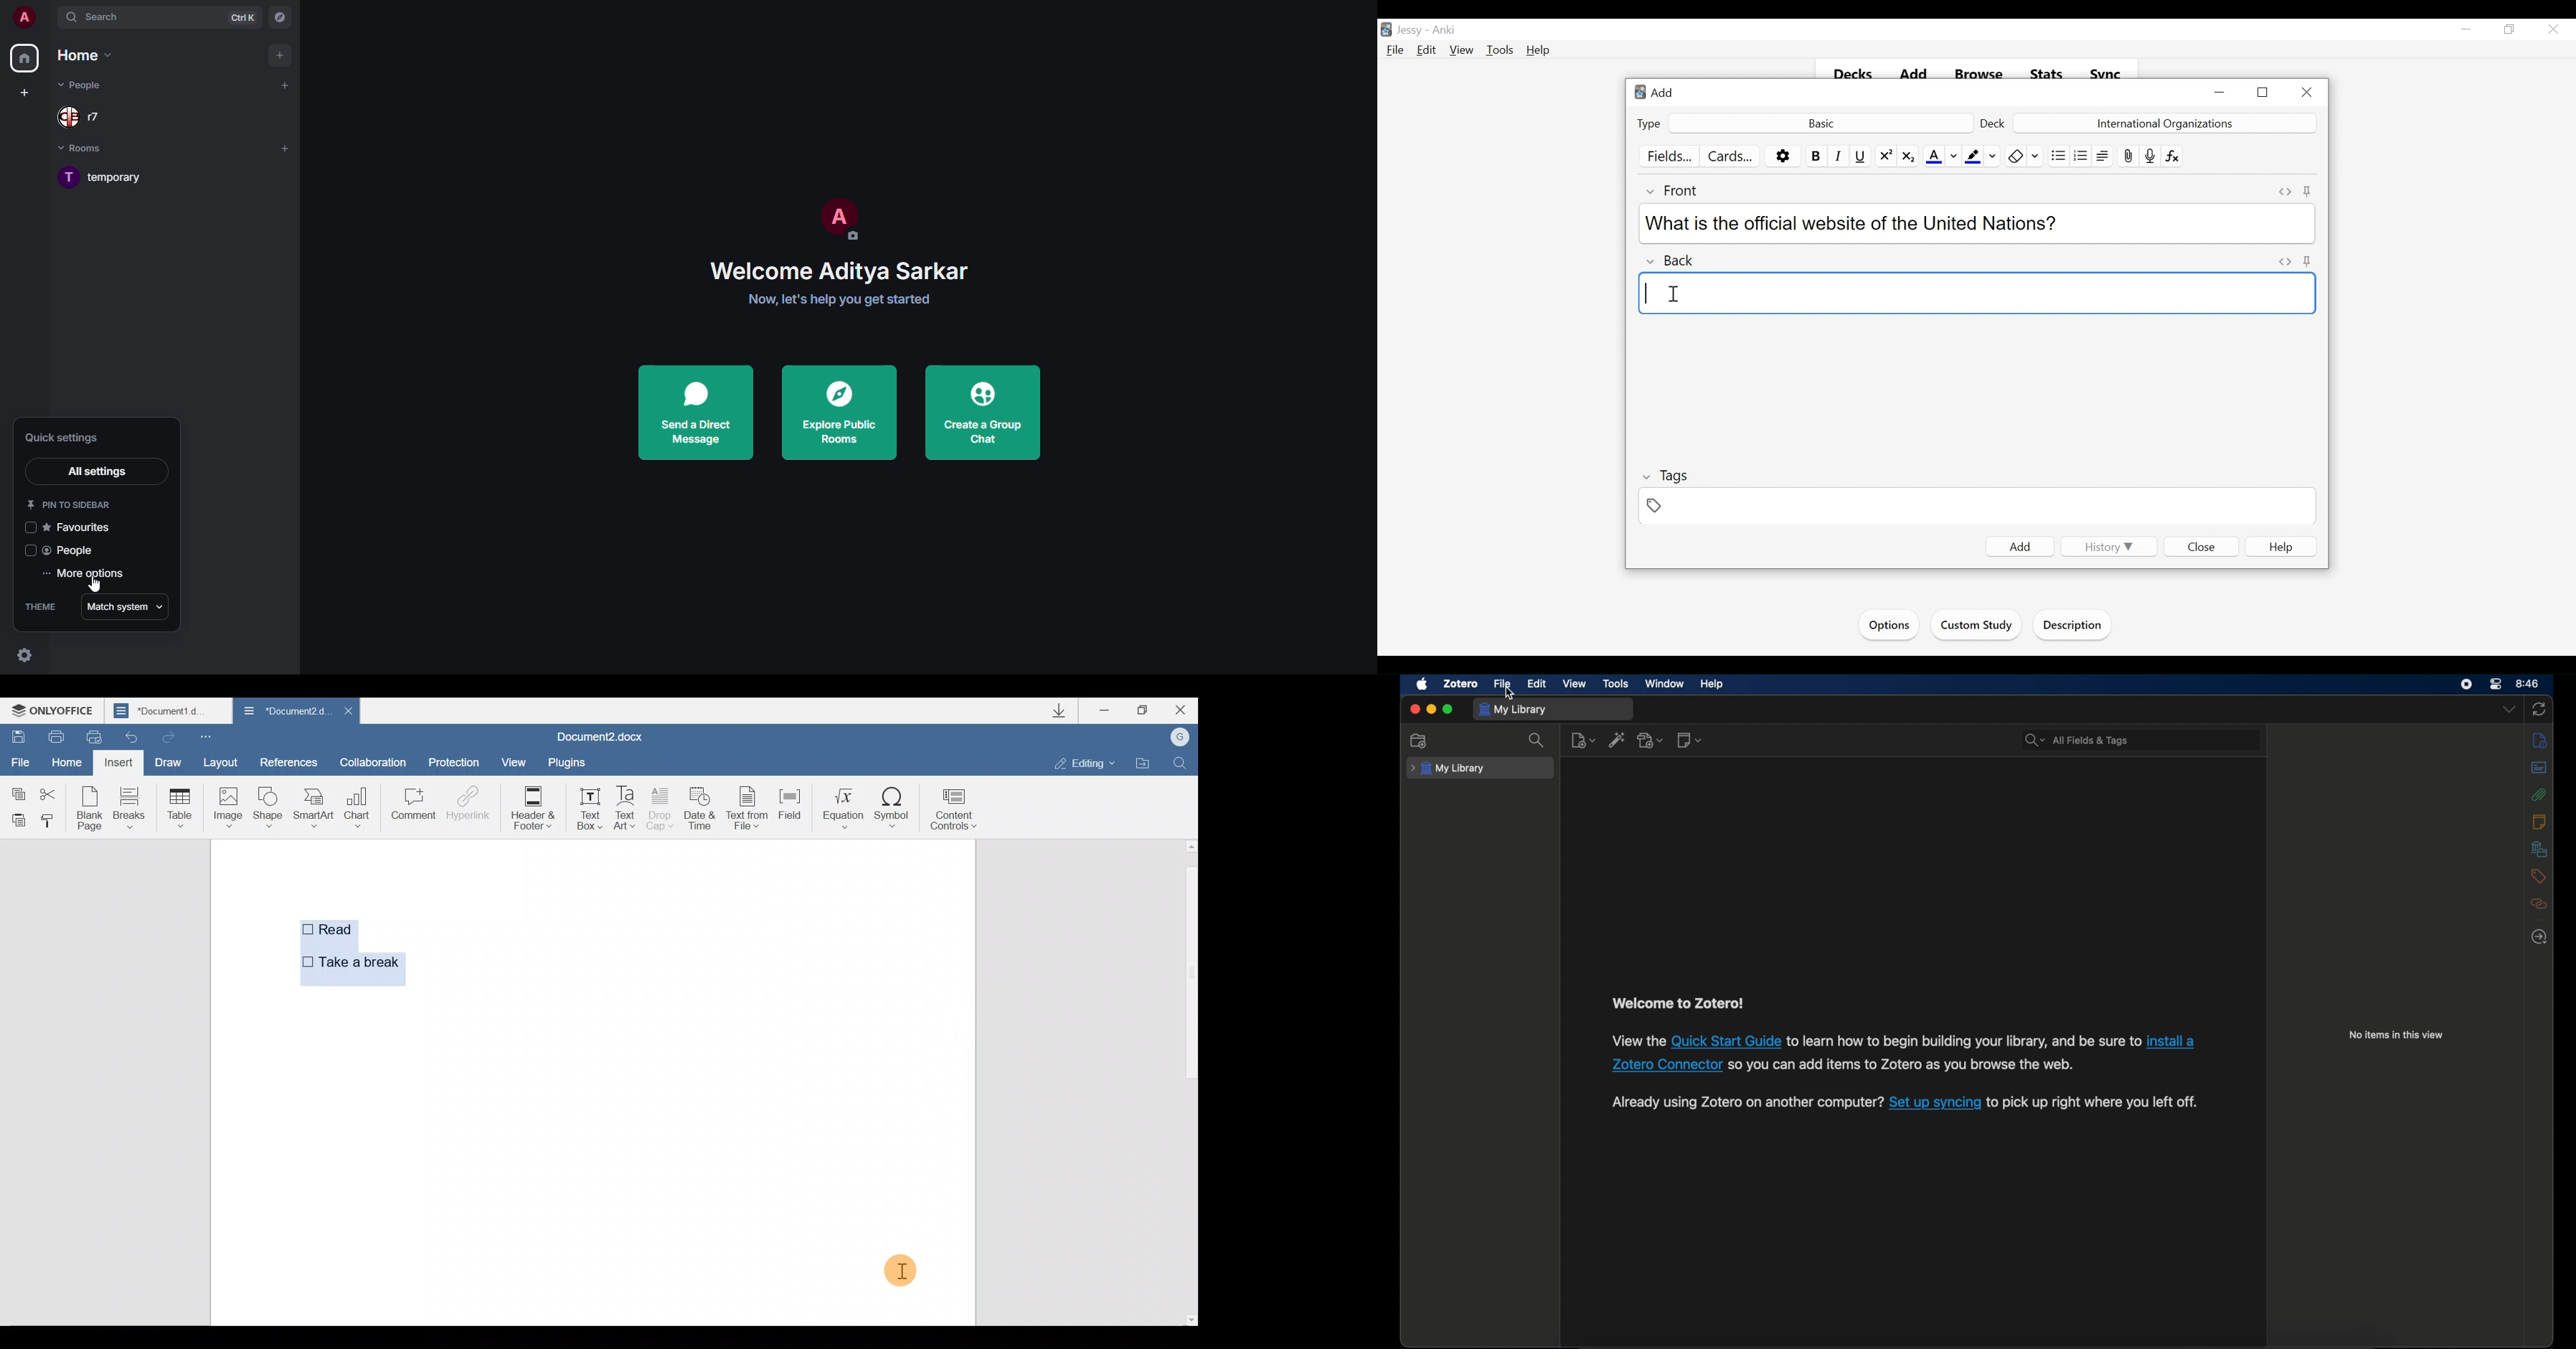 The height and width of the screenshot is (1372, 2576). What do you see at coordinates (24, 655) in the screenshot?
I see `quick settings` at bounding box center [24, 655].